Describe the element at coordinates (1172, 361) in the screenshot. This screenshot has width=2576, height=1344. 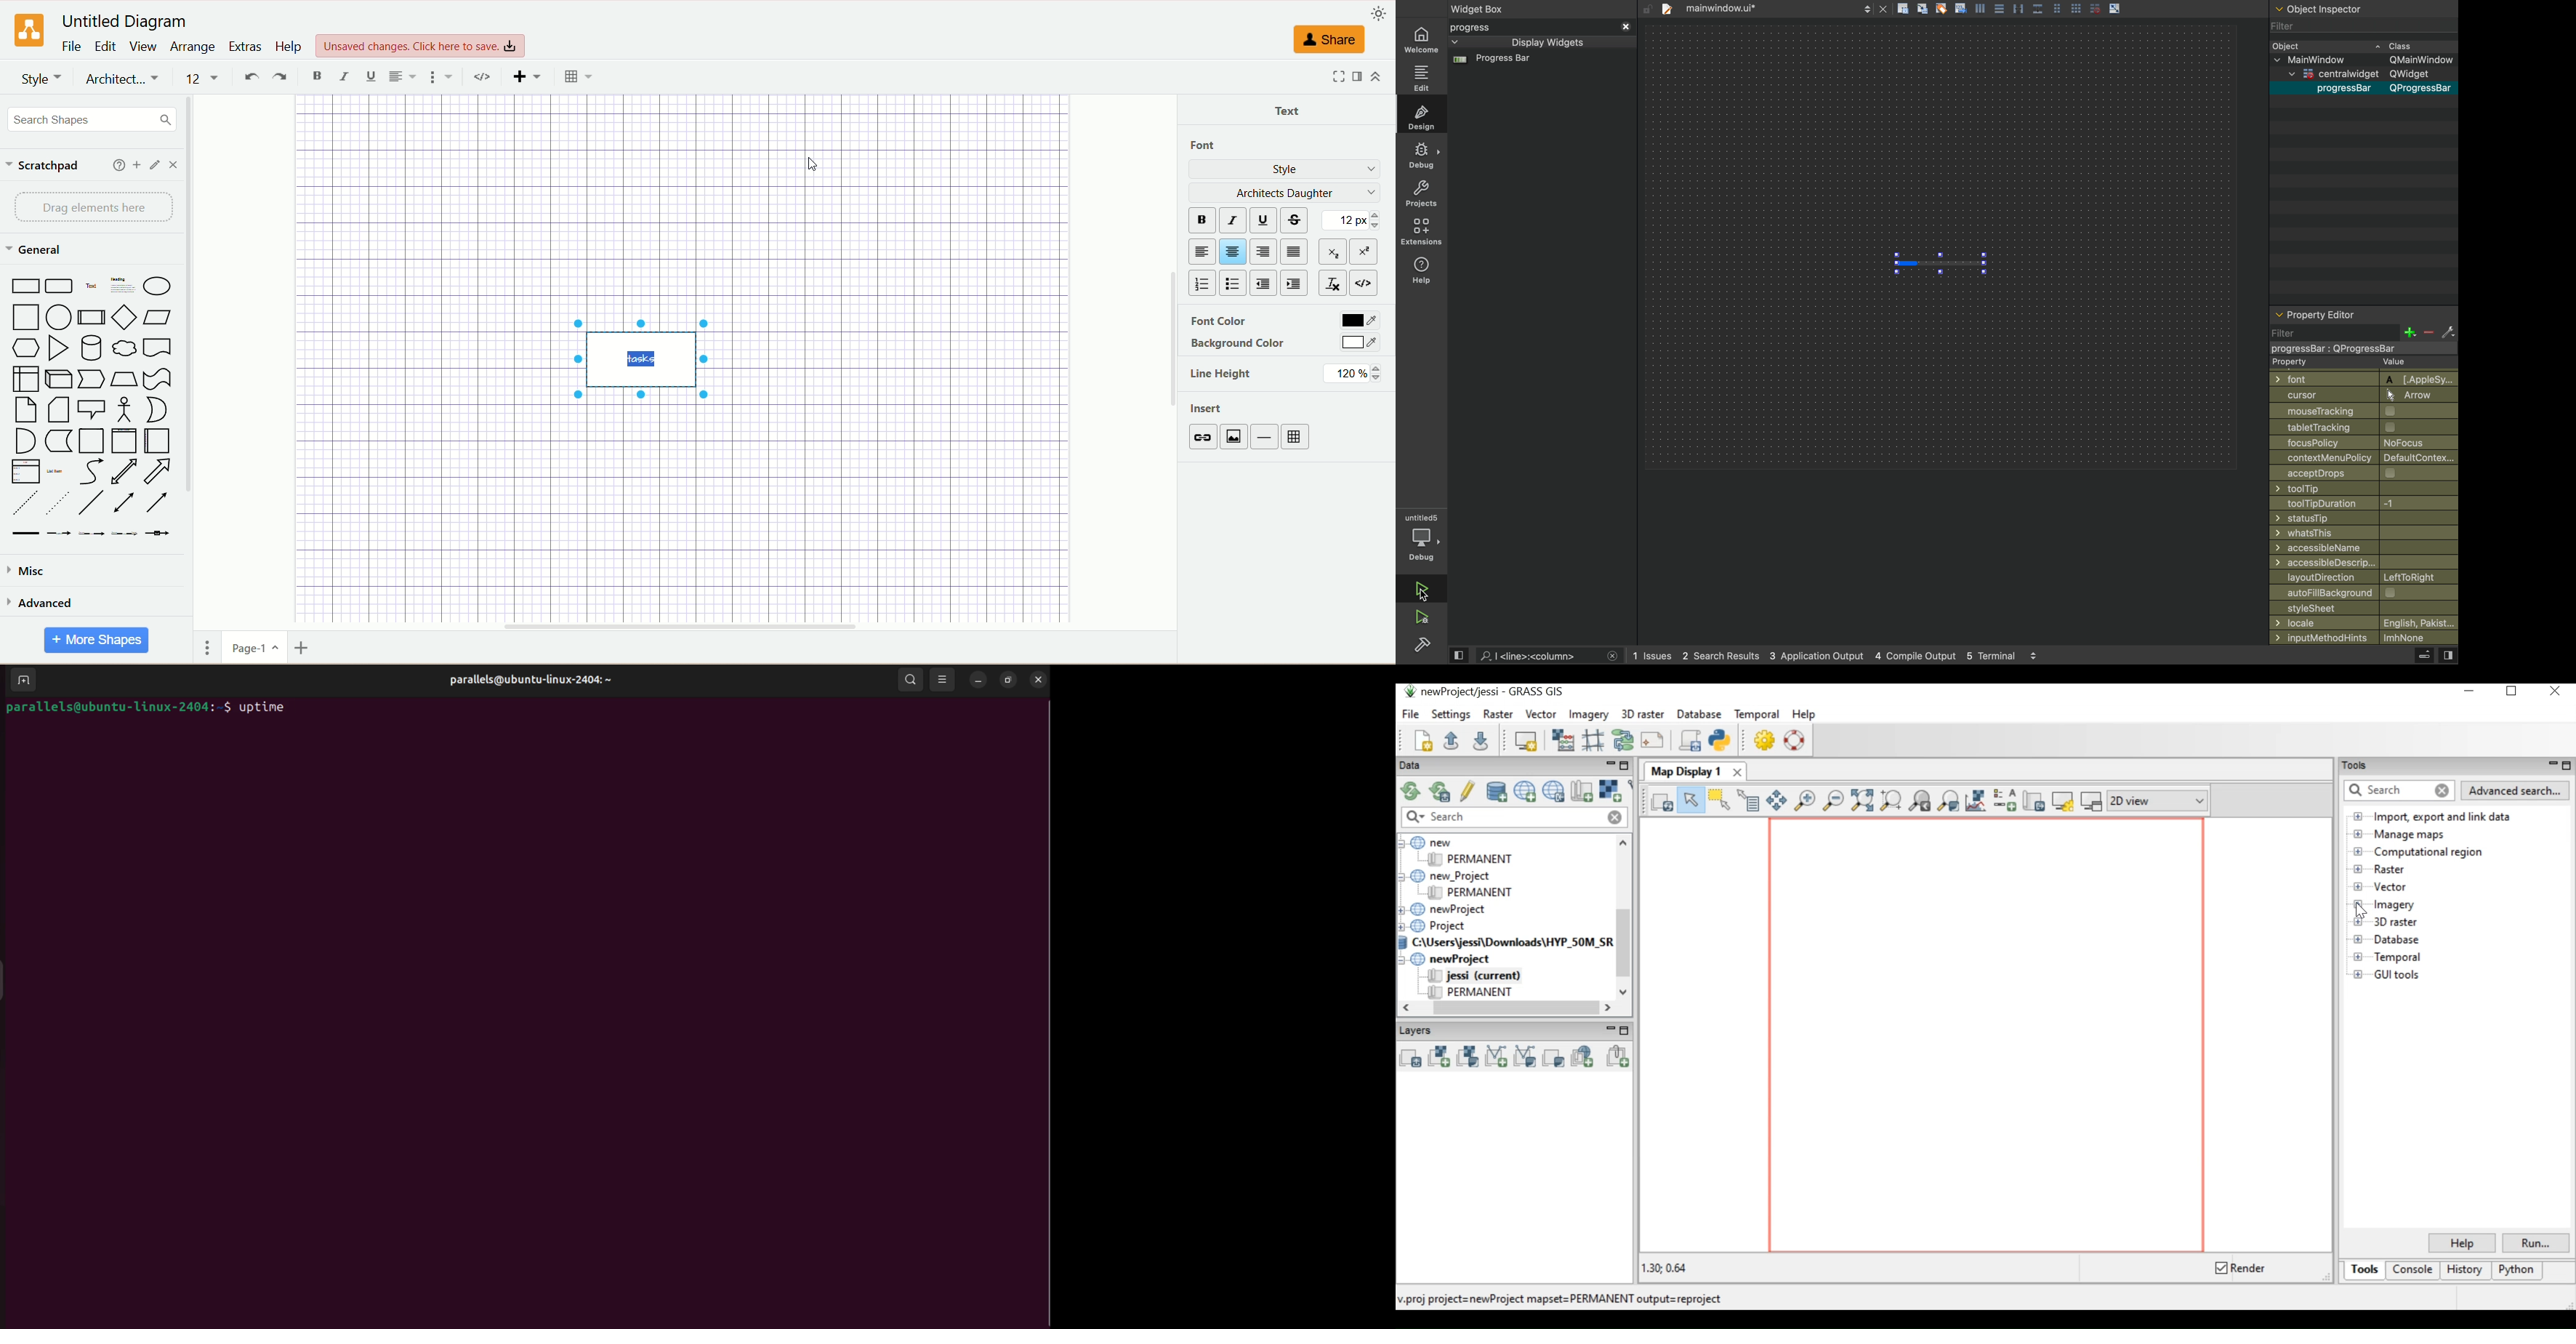
I see `vertical scroll bar` at that location.